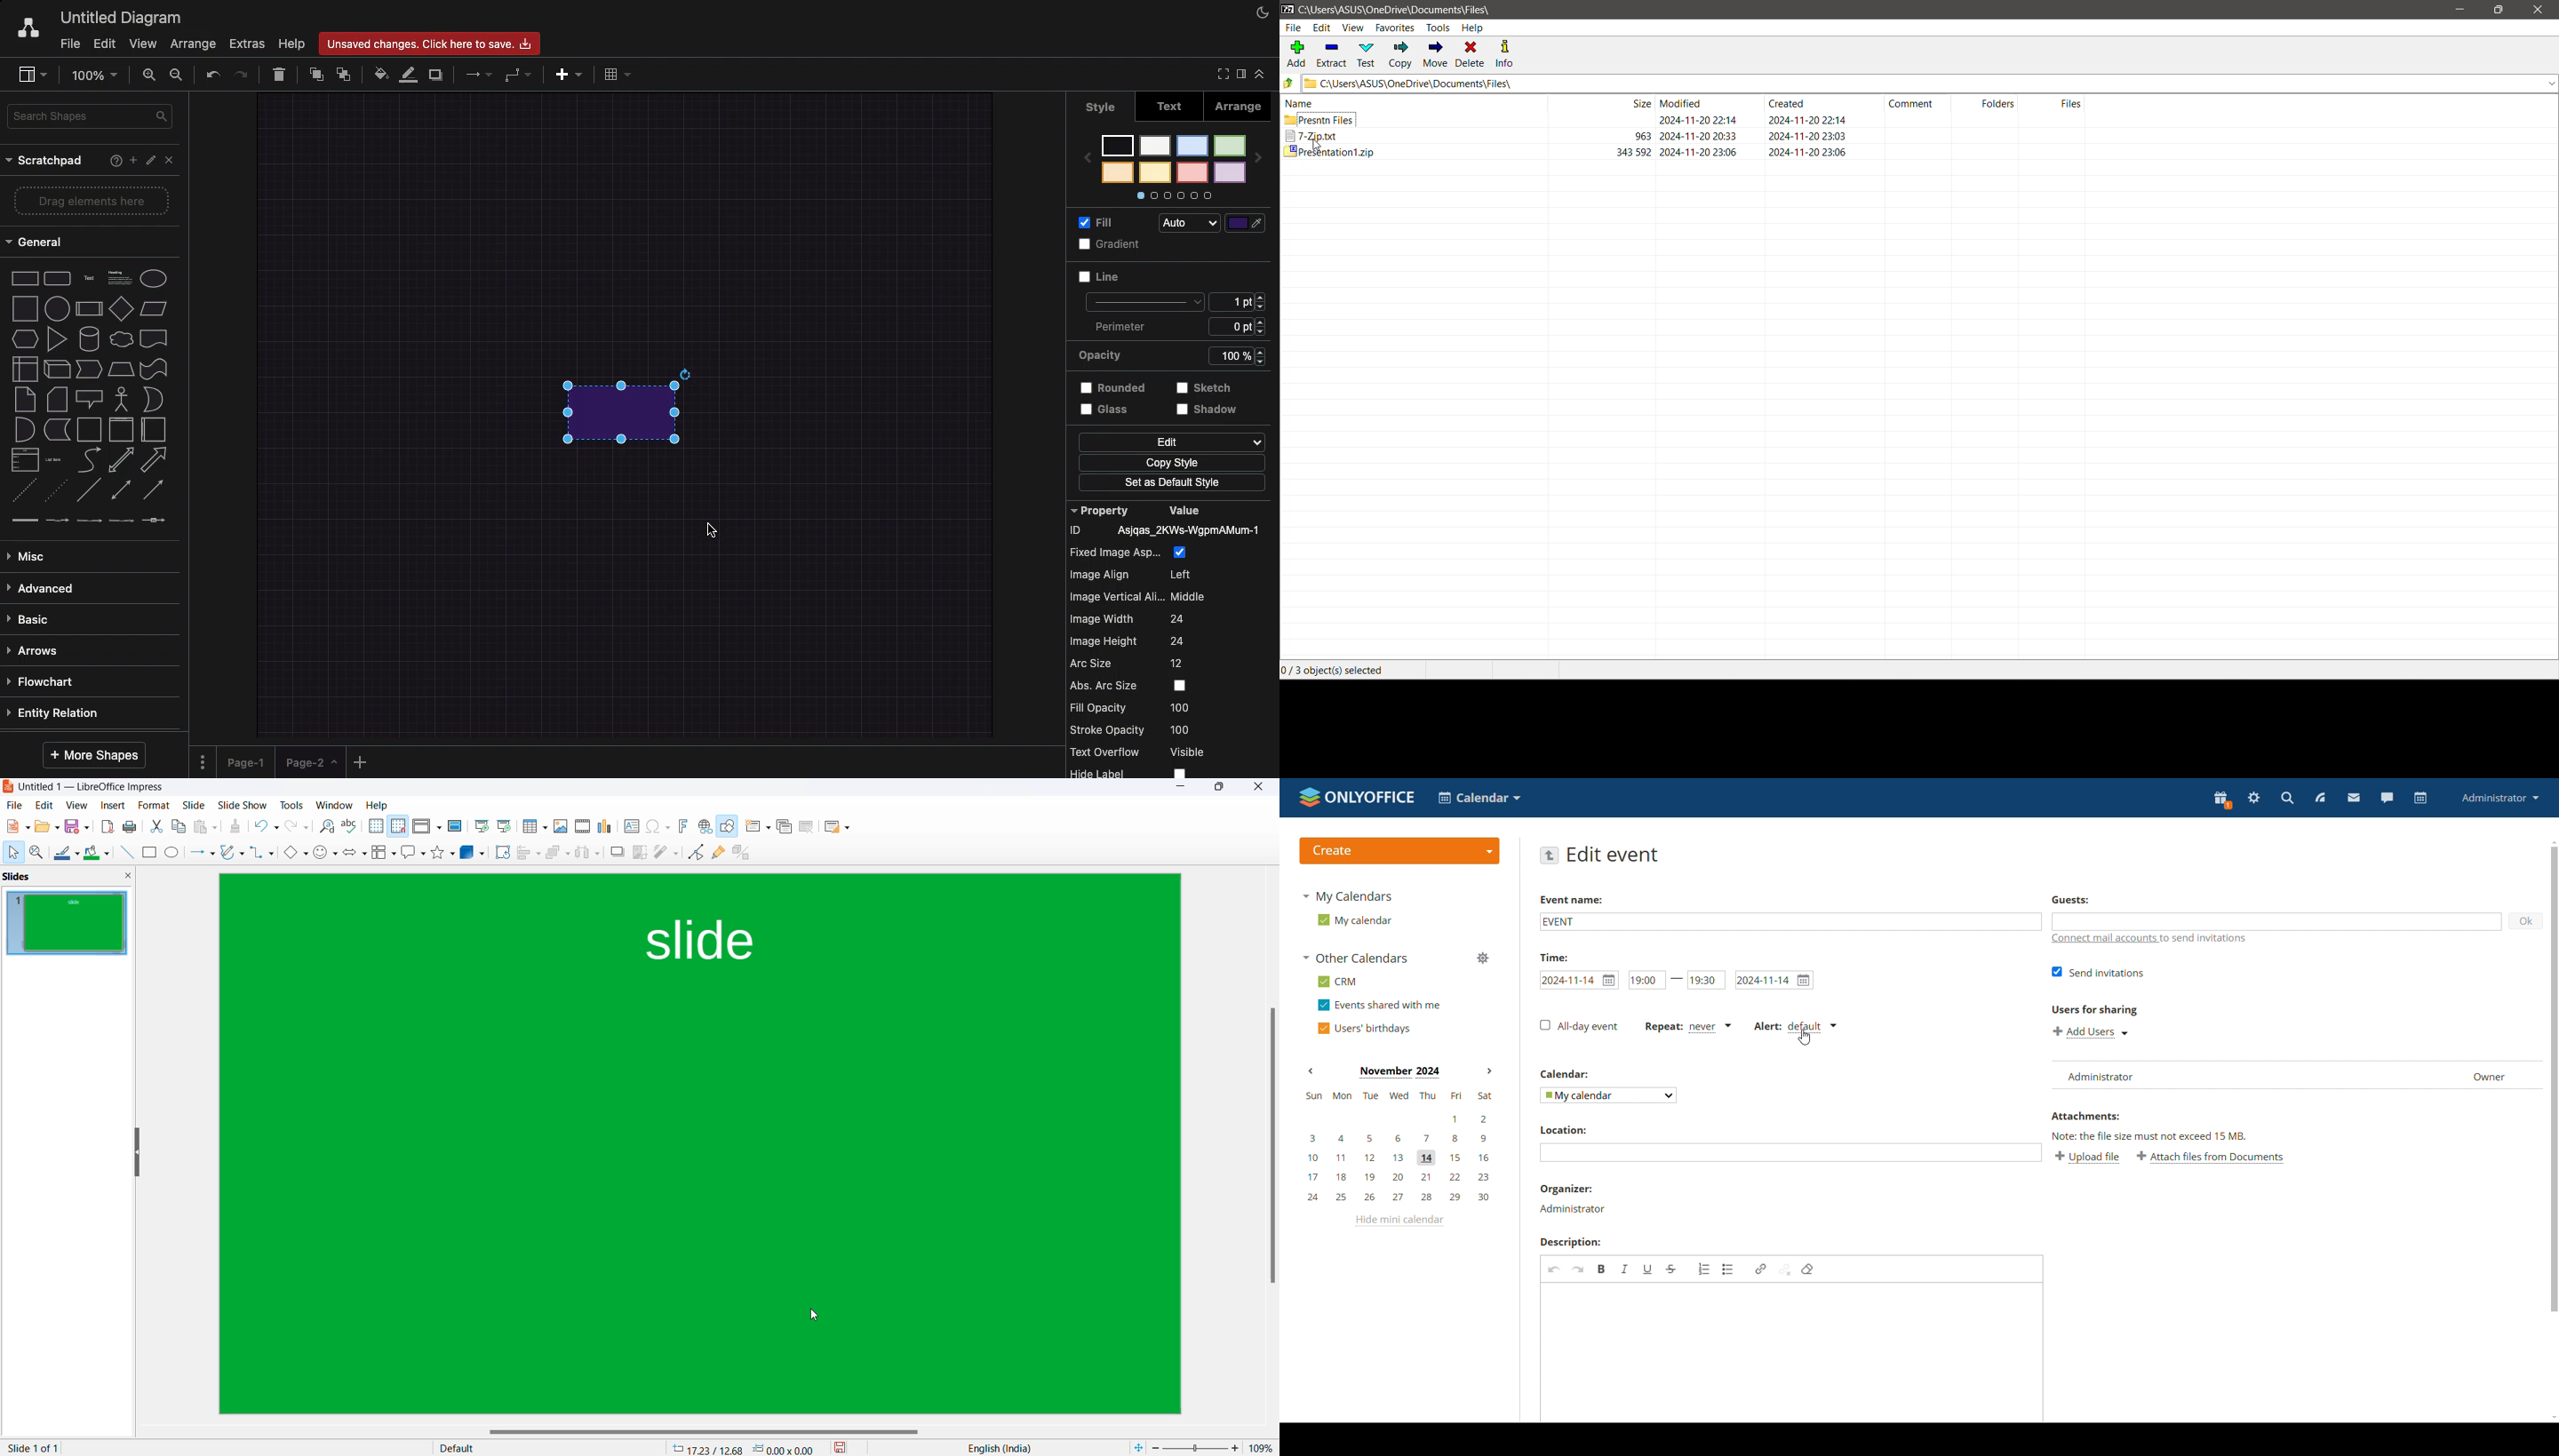  What do you see at coordinates (1193, 224) in the screenshot?
I see `Auto` at bounding box center [1193, 224].